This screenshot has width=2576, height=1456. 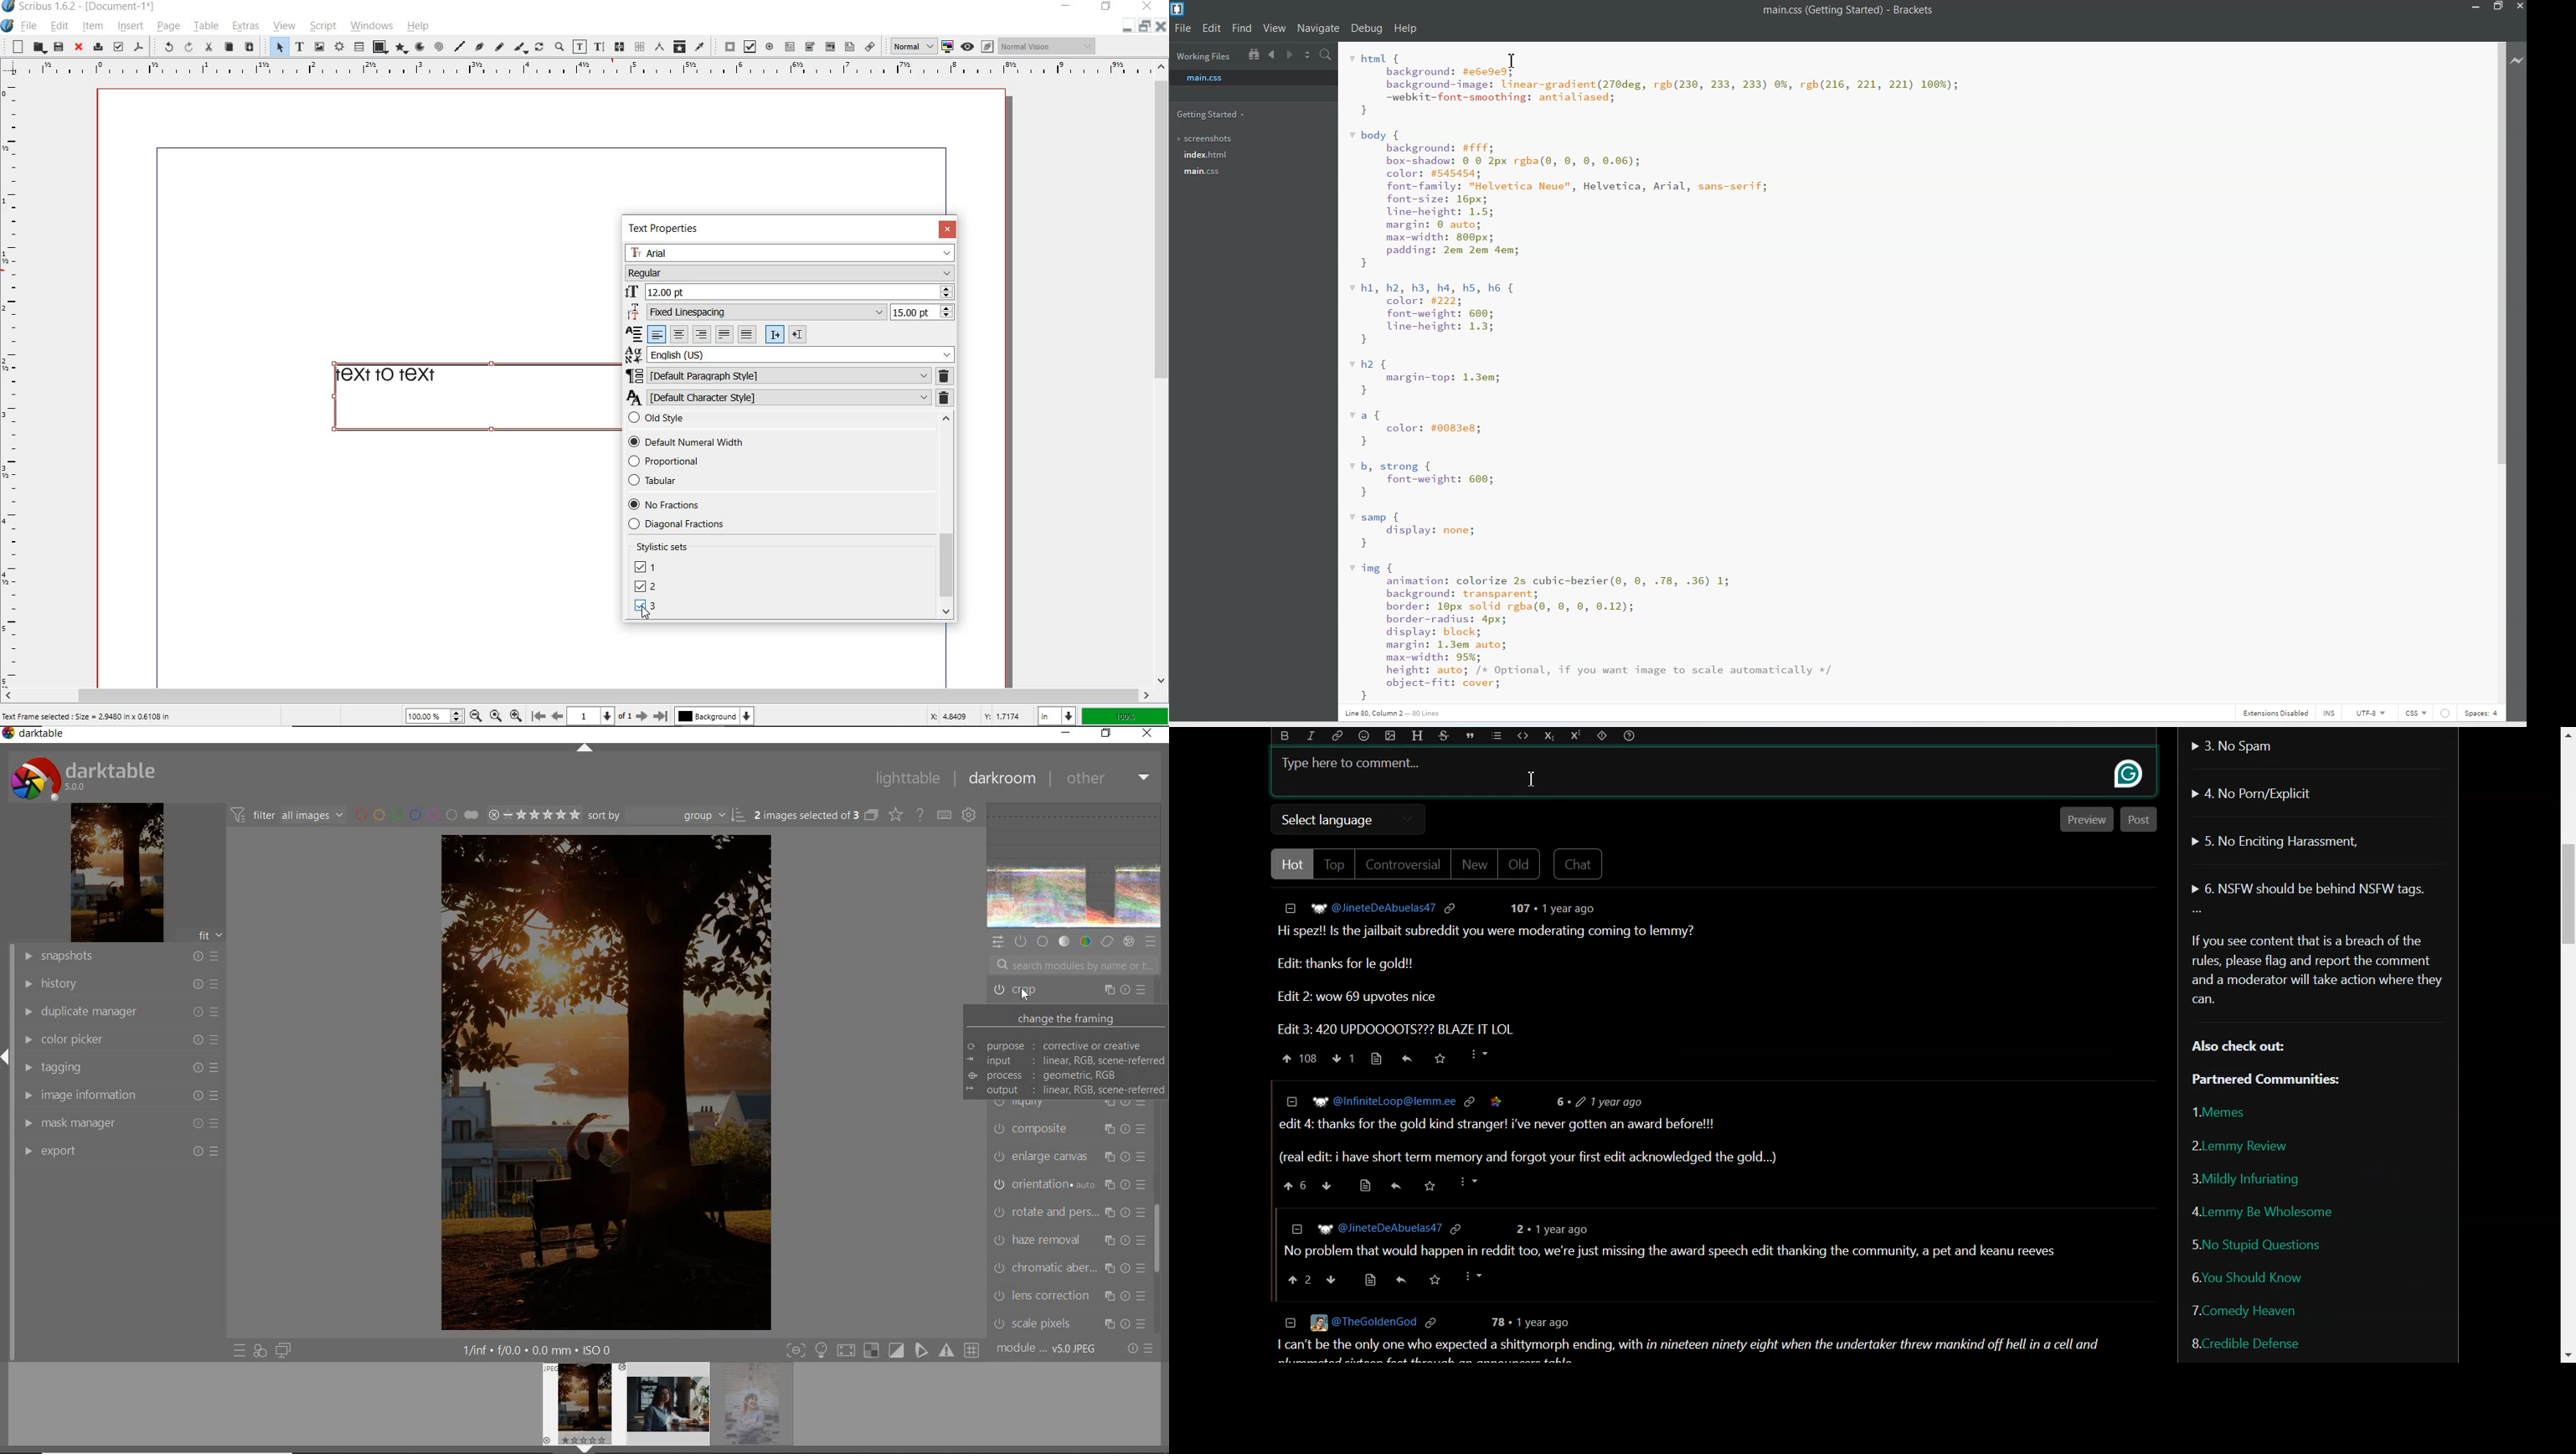 I want to click on collapse, so click(x=1295, y=1230).